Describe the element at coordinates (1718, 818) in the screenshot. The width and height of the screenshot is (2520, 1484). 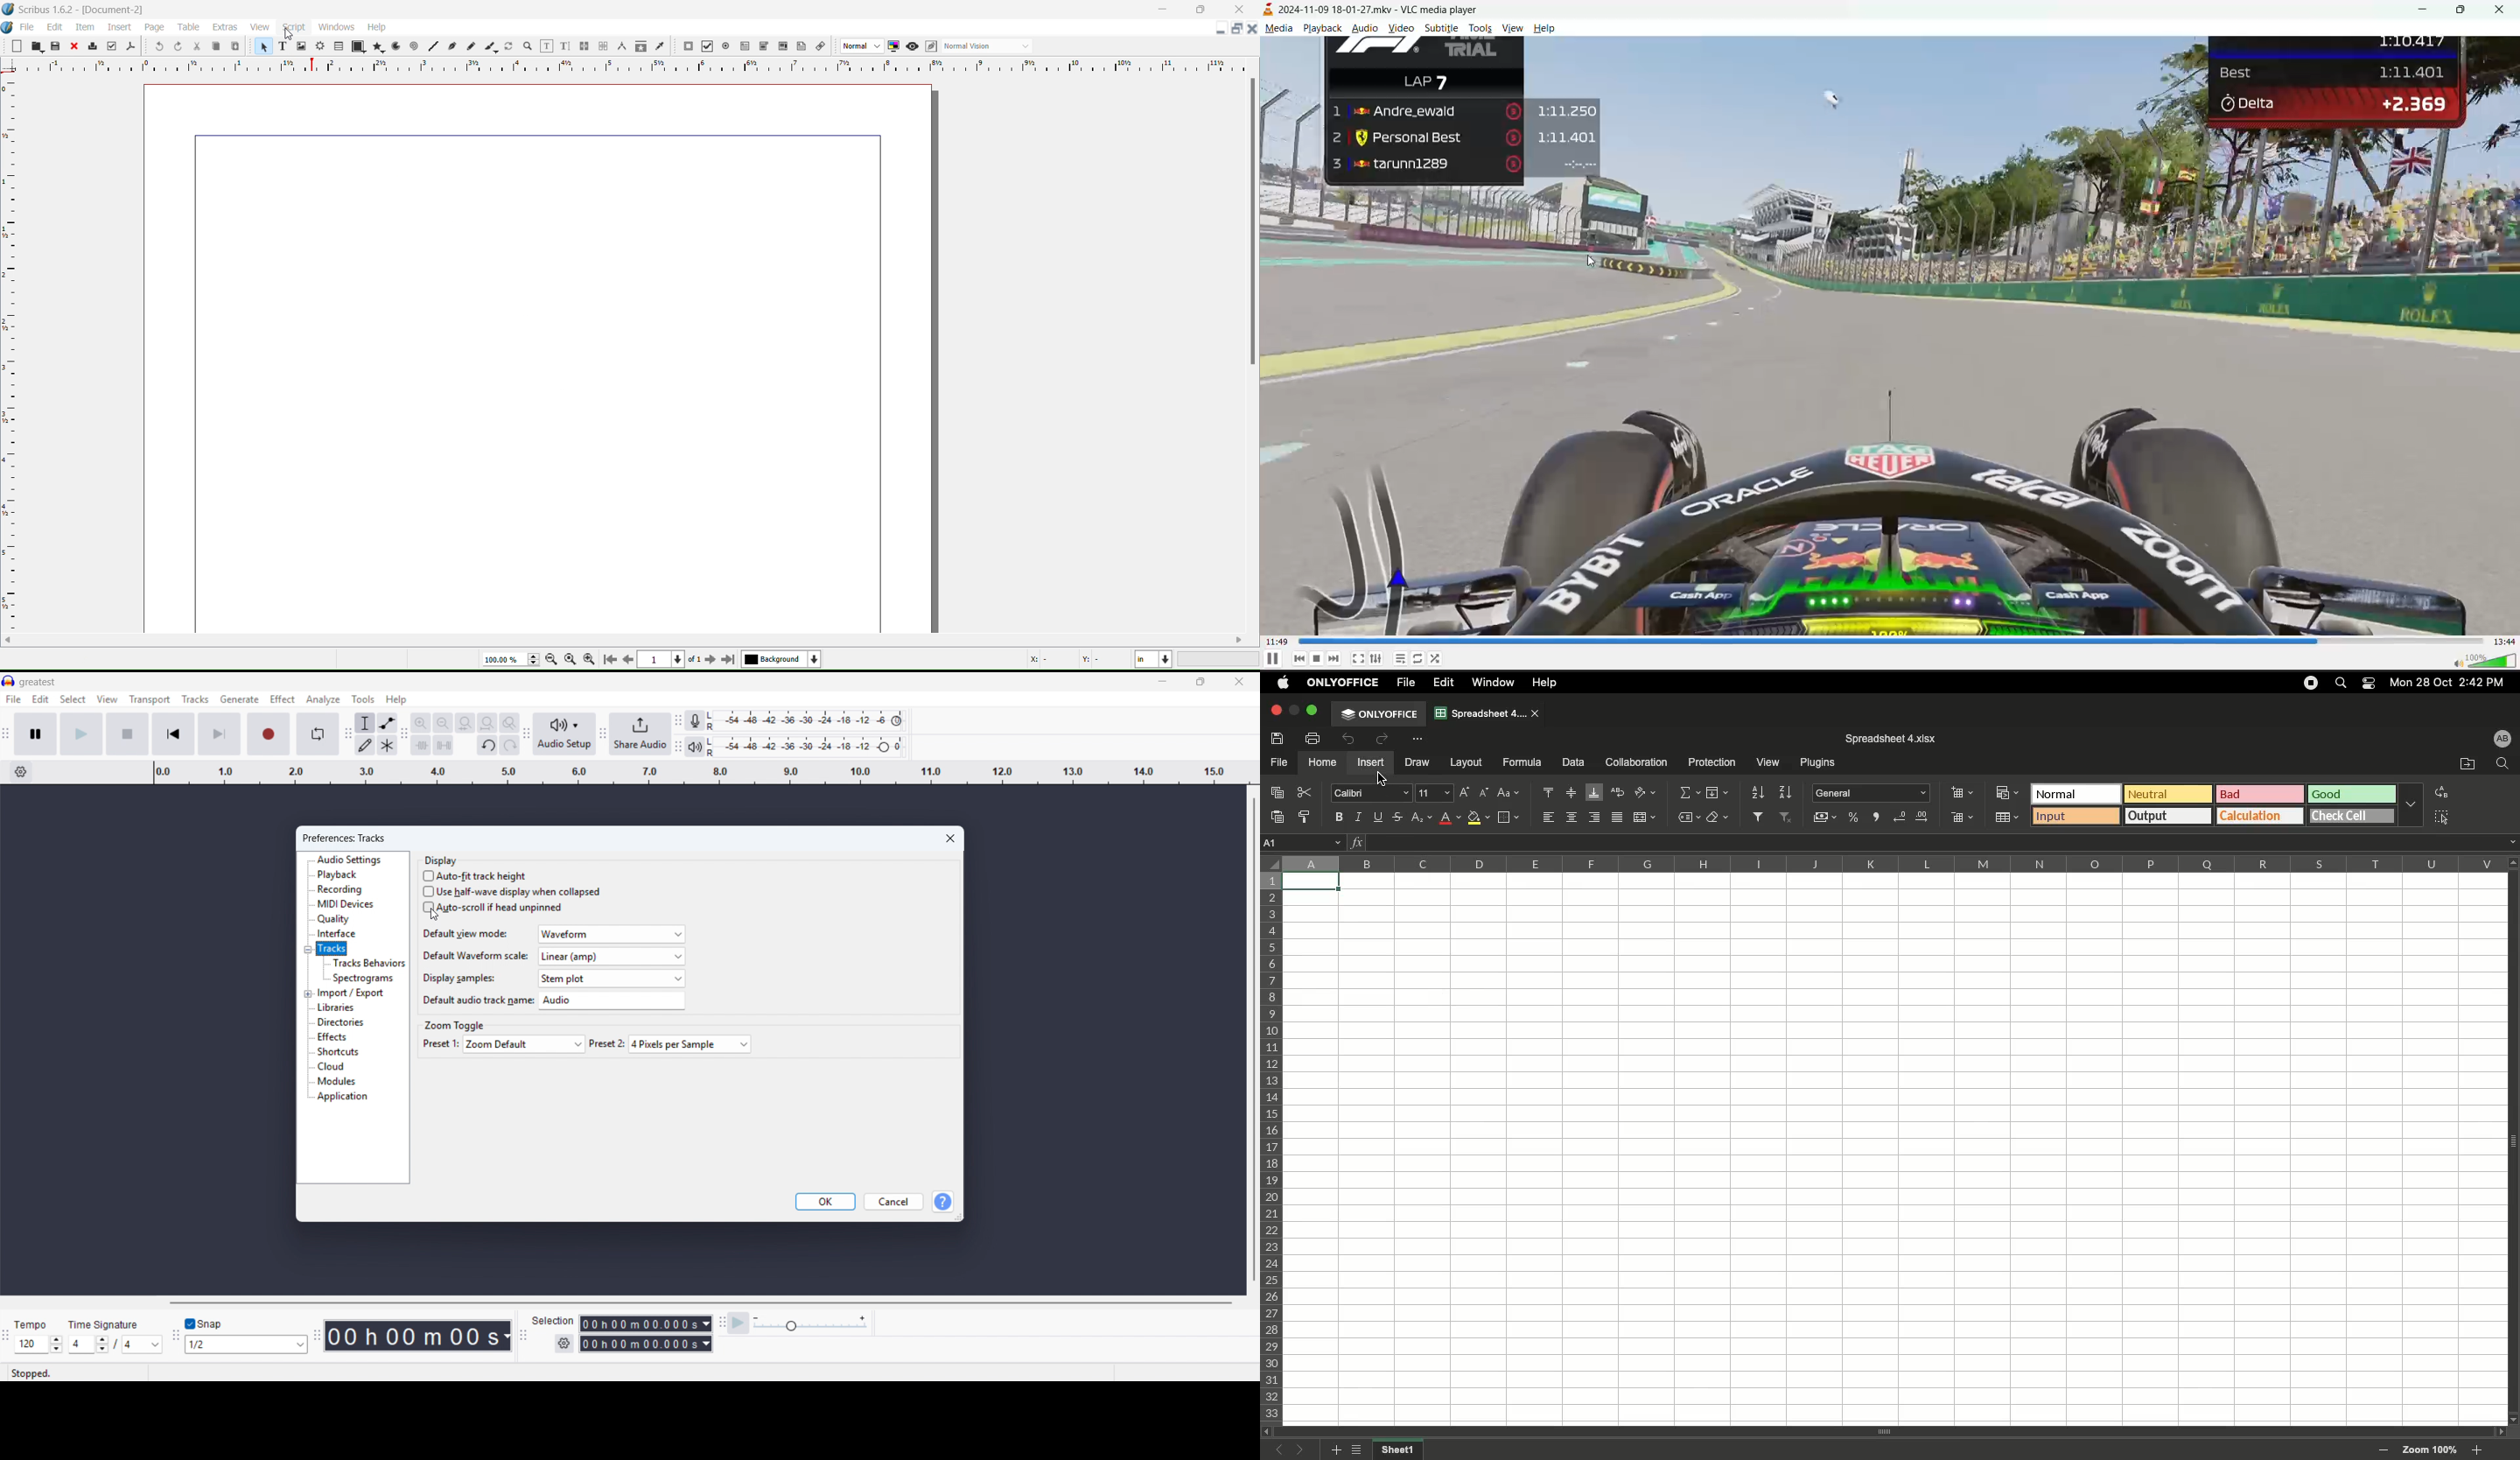
I see `Clear` at that location.